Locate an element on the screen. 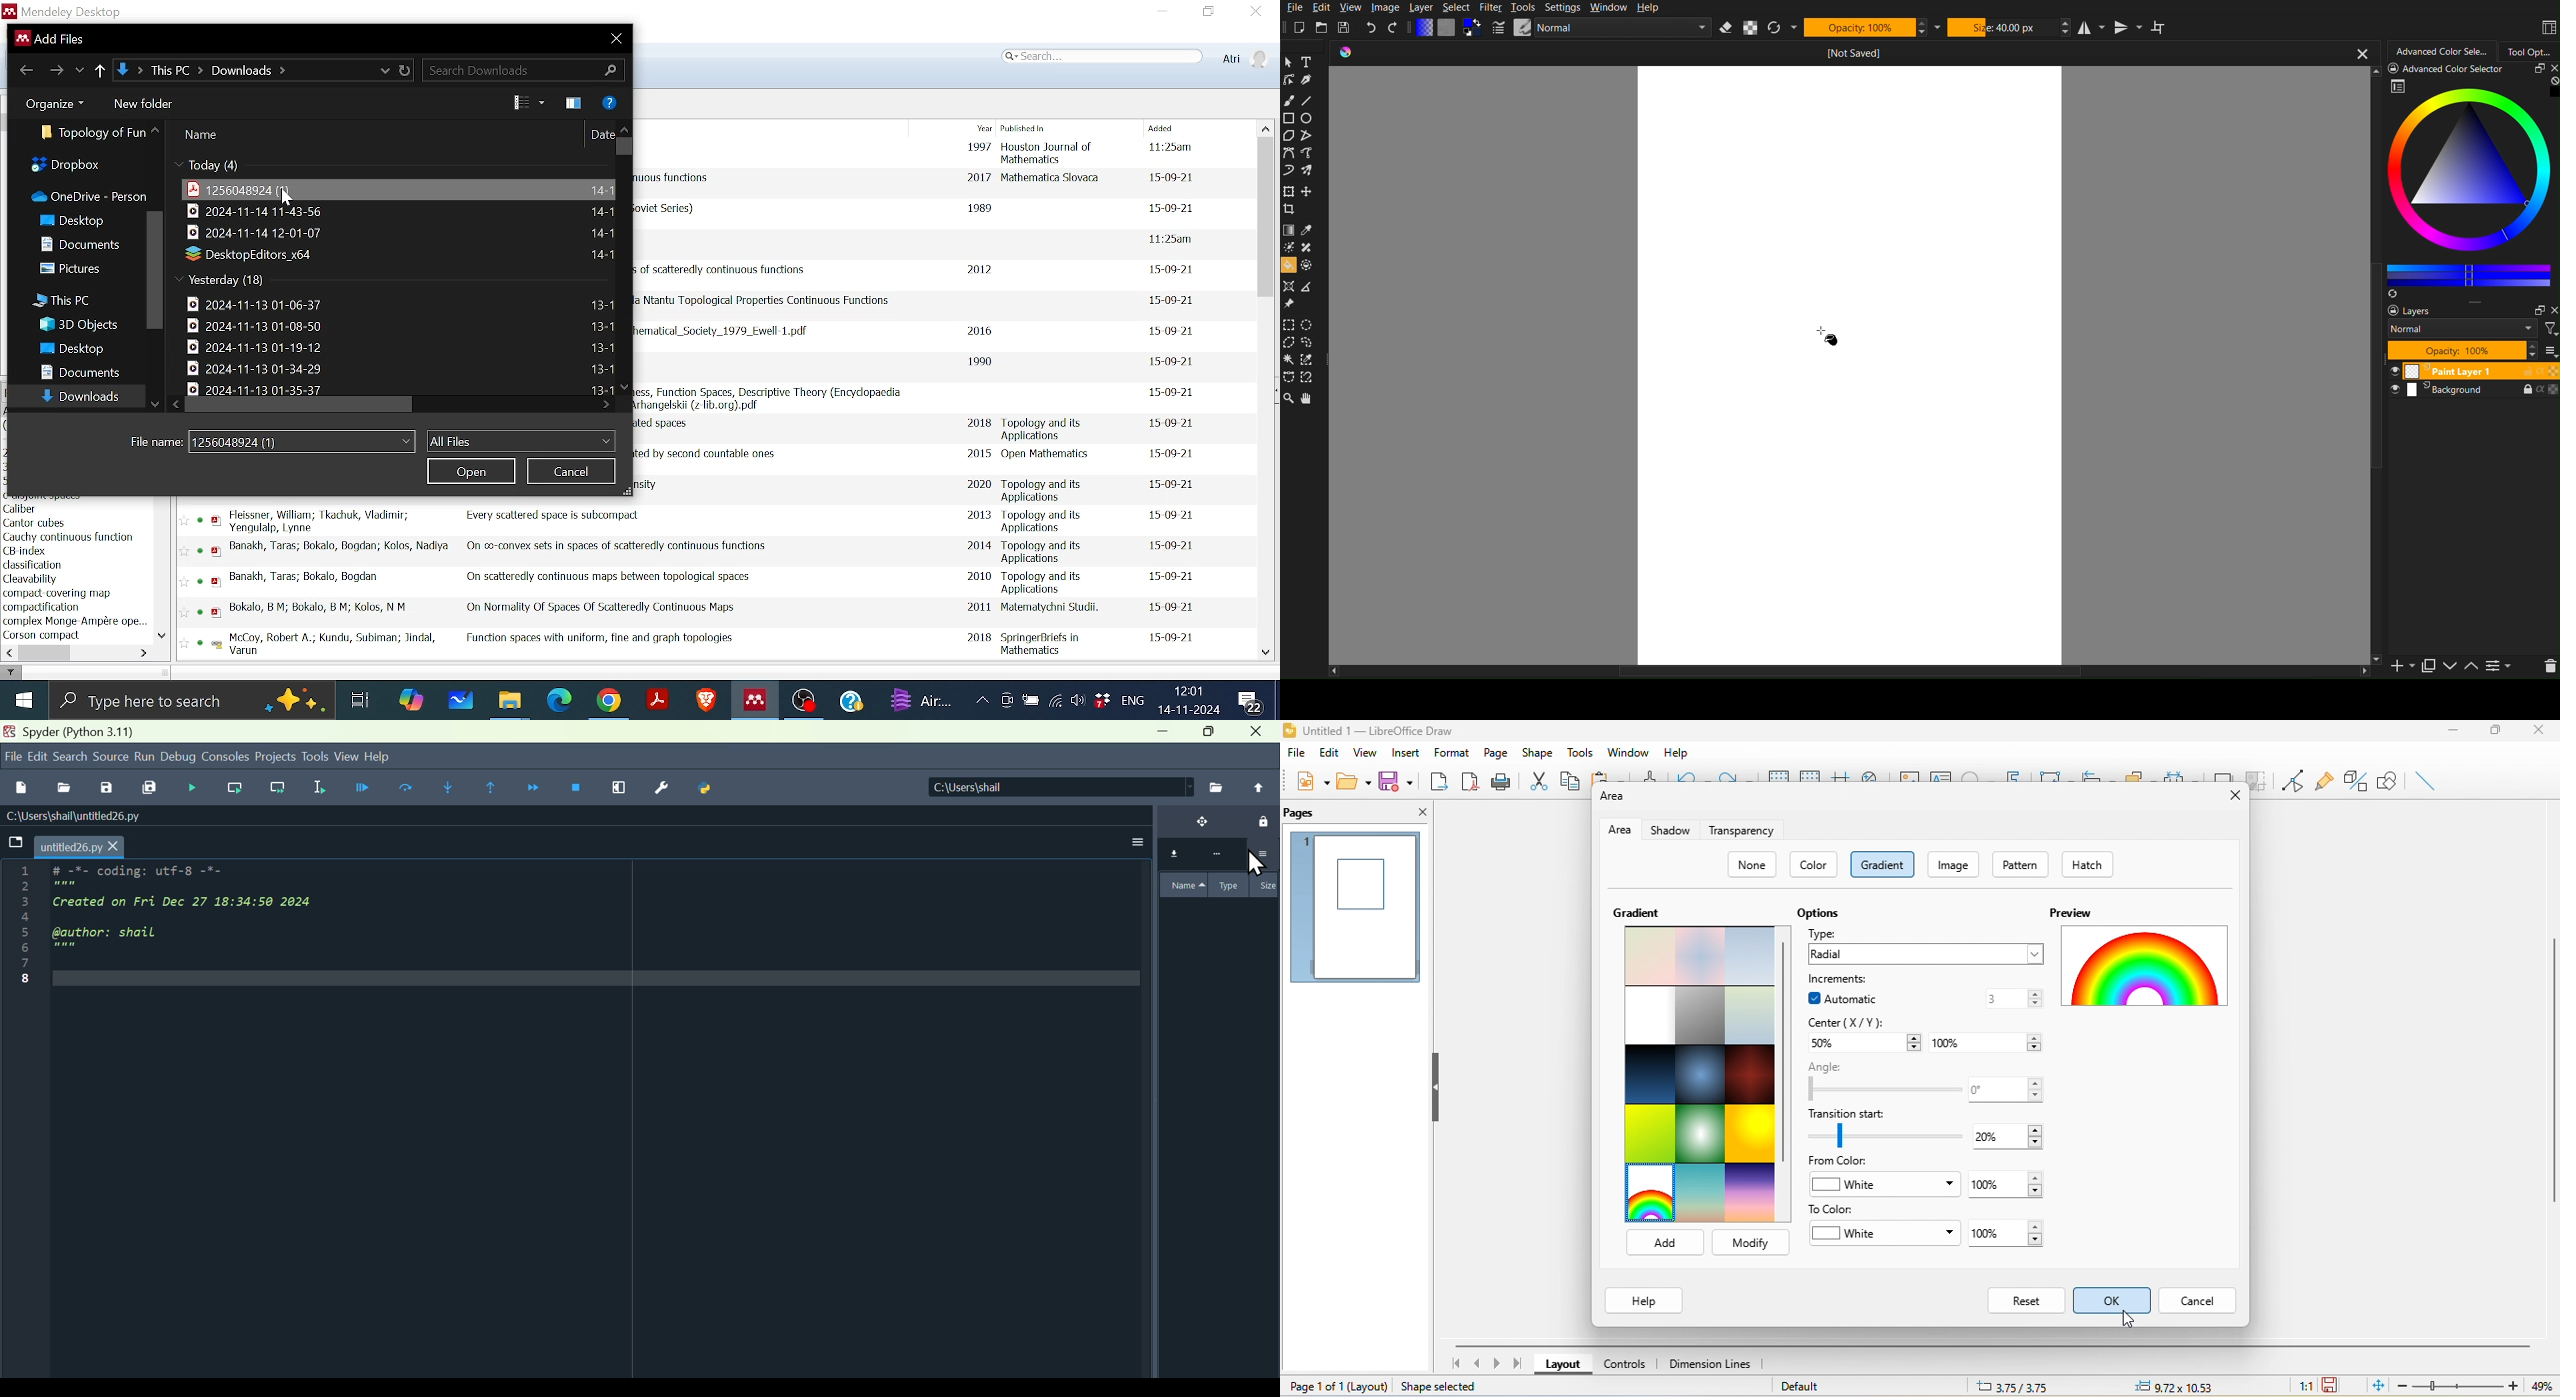 The width and height of the screenshot is (2576, 1400). 2010 is located at coordinates (980, 577).